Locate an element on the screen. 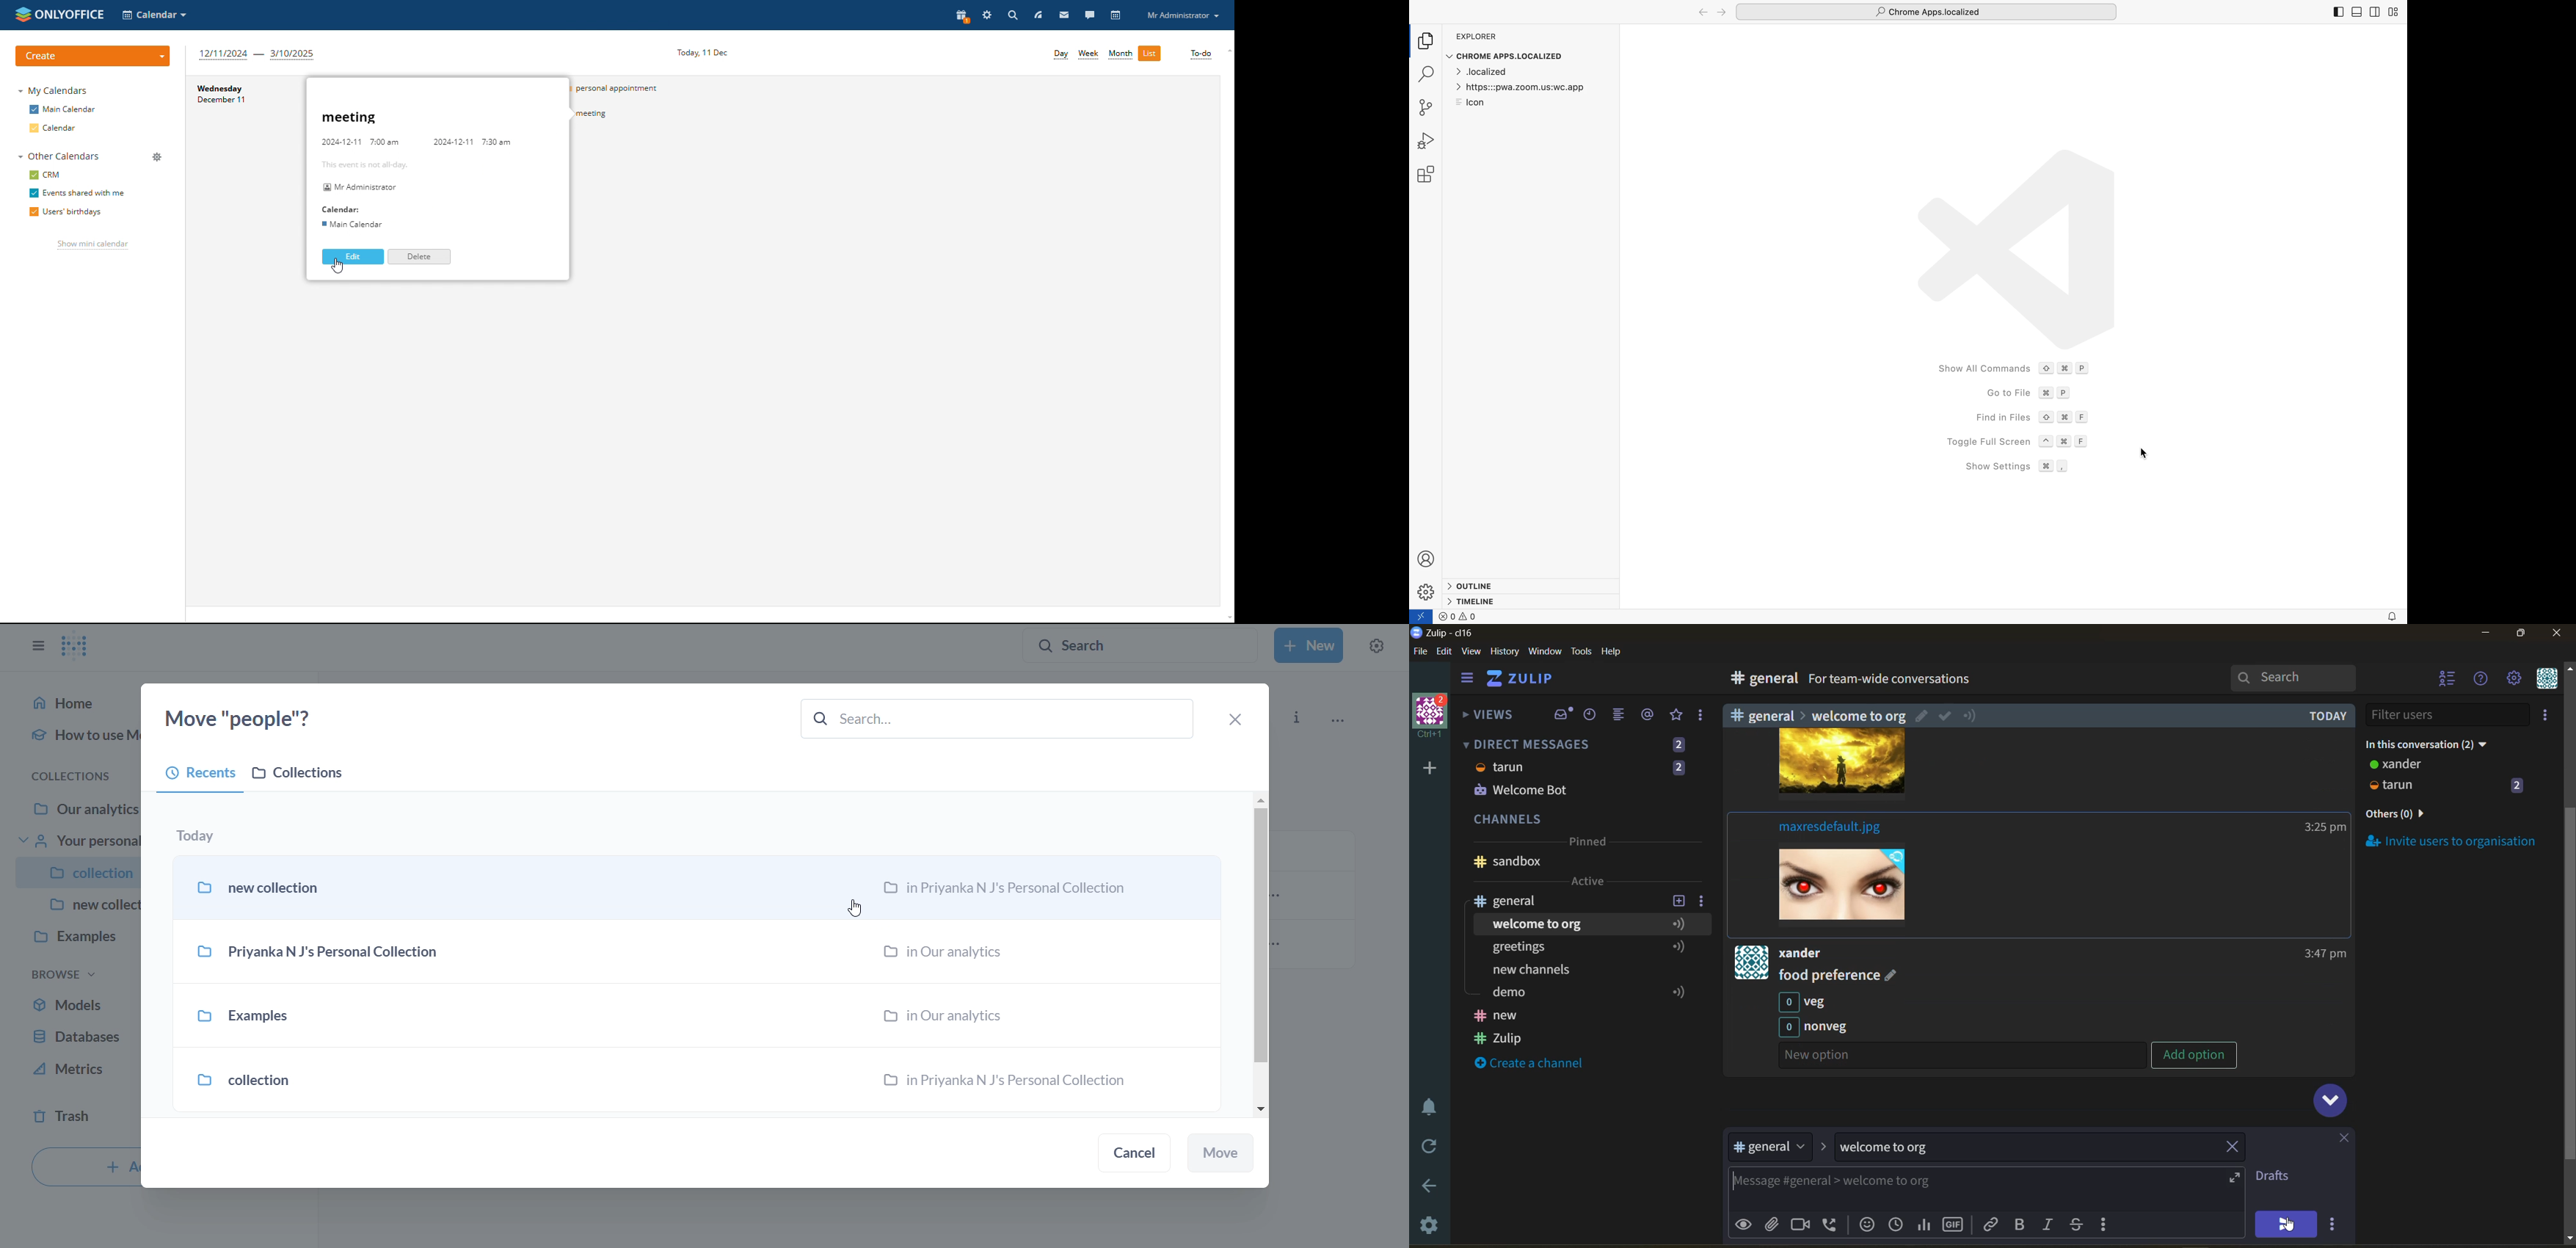  settings is located at coordinates (1430, 1227).